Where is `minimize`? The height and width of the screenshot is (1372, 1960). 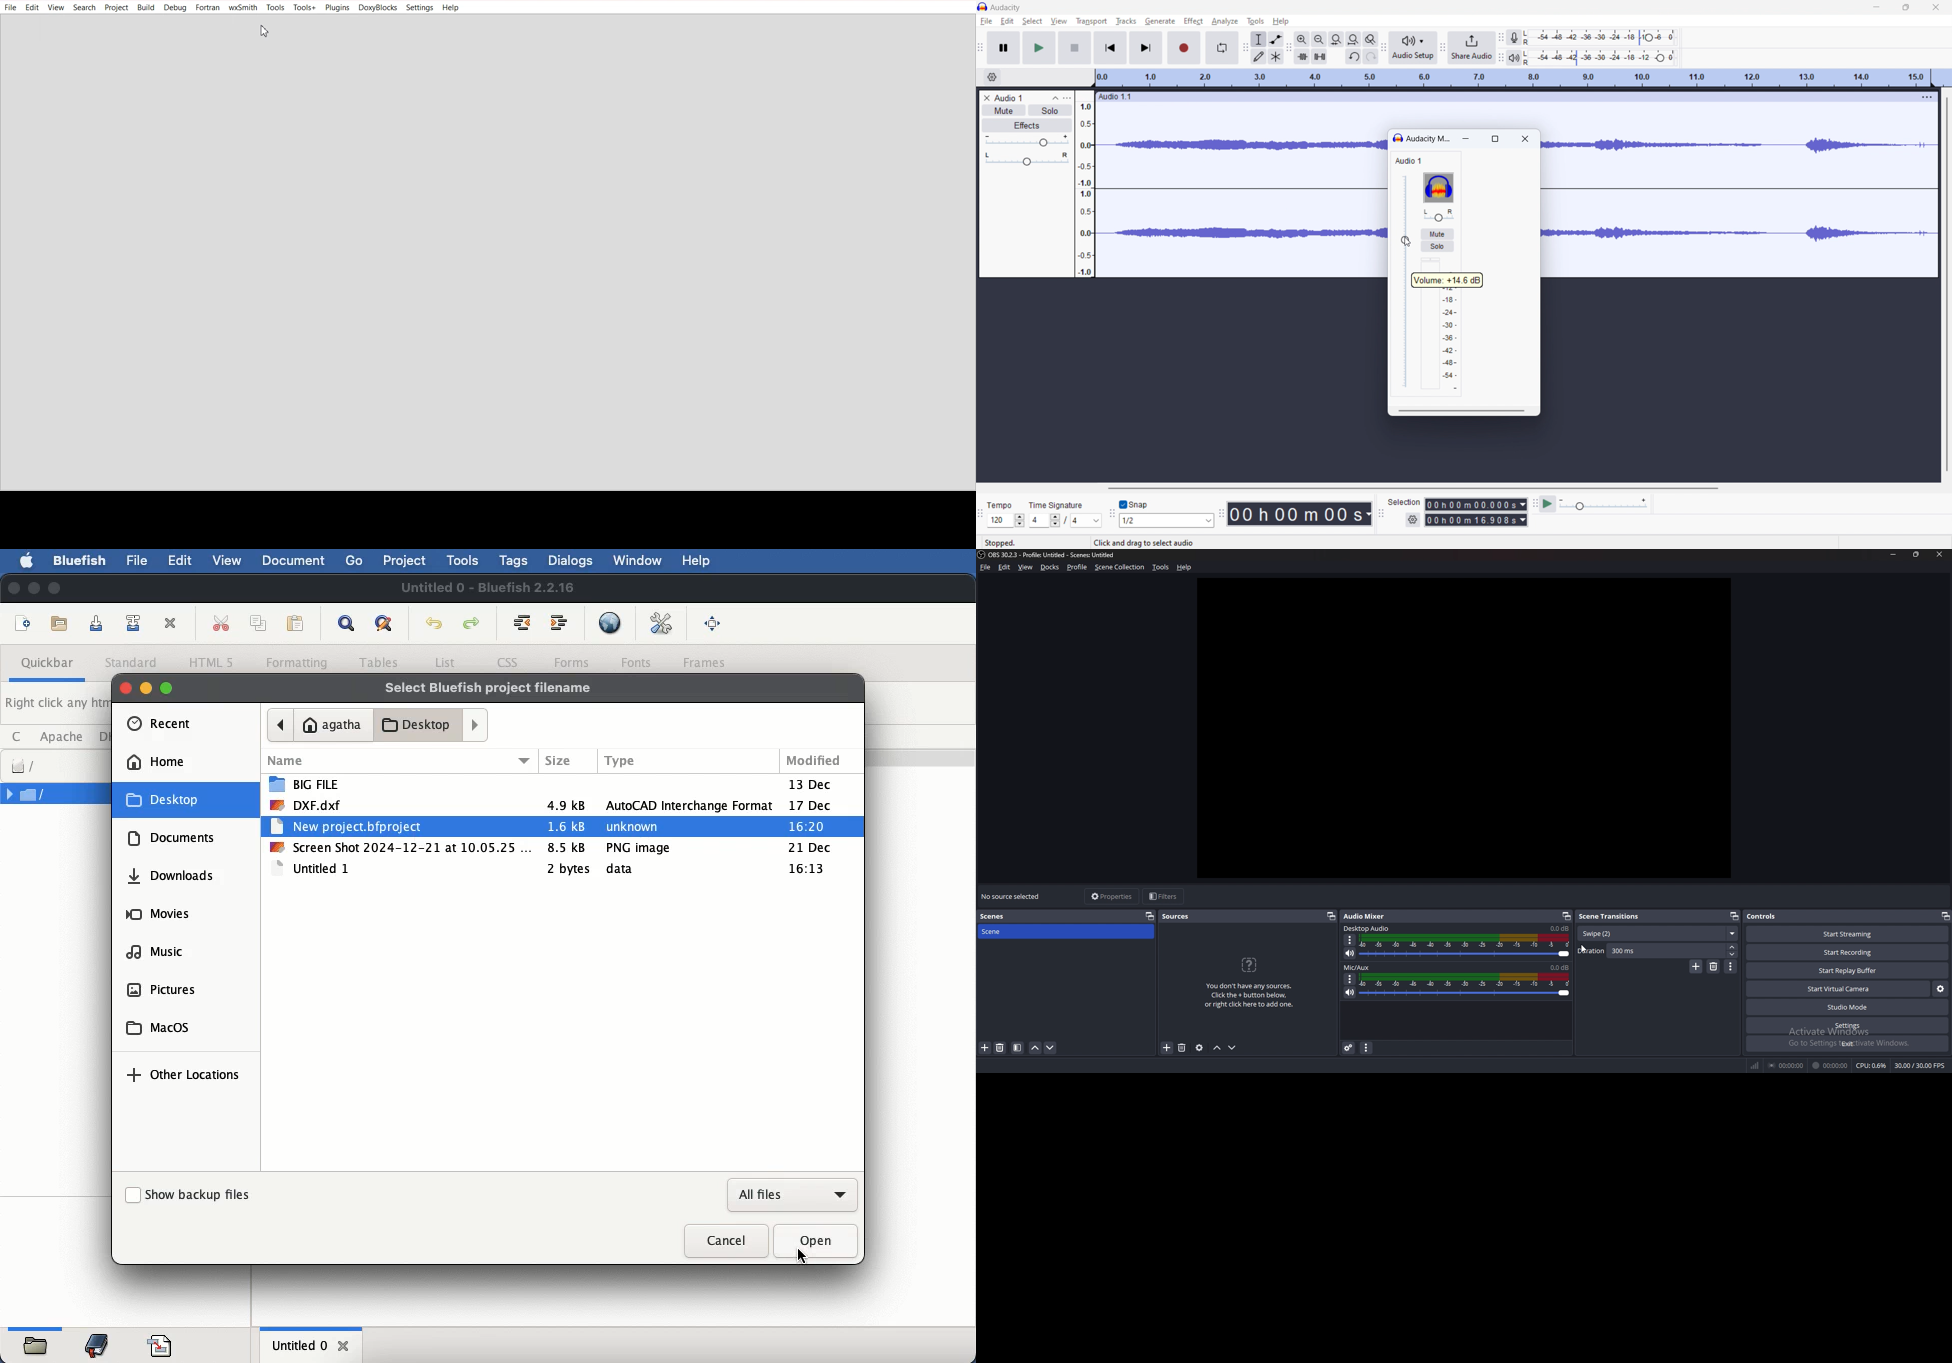
minimize is located at coordinates (1893, 555).